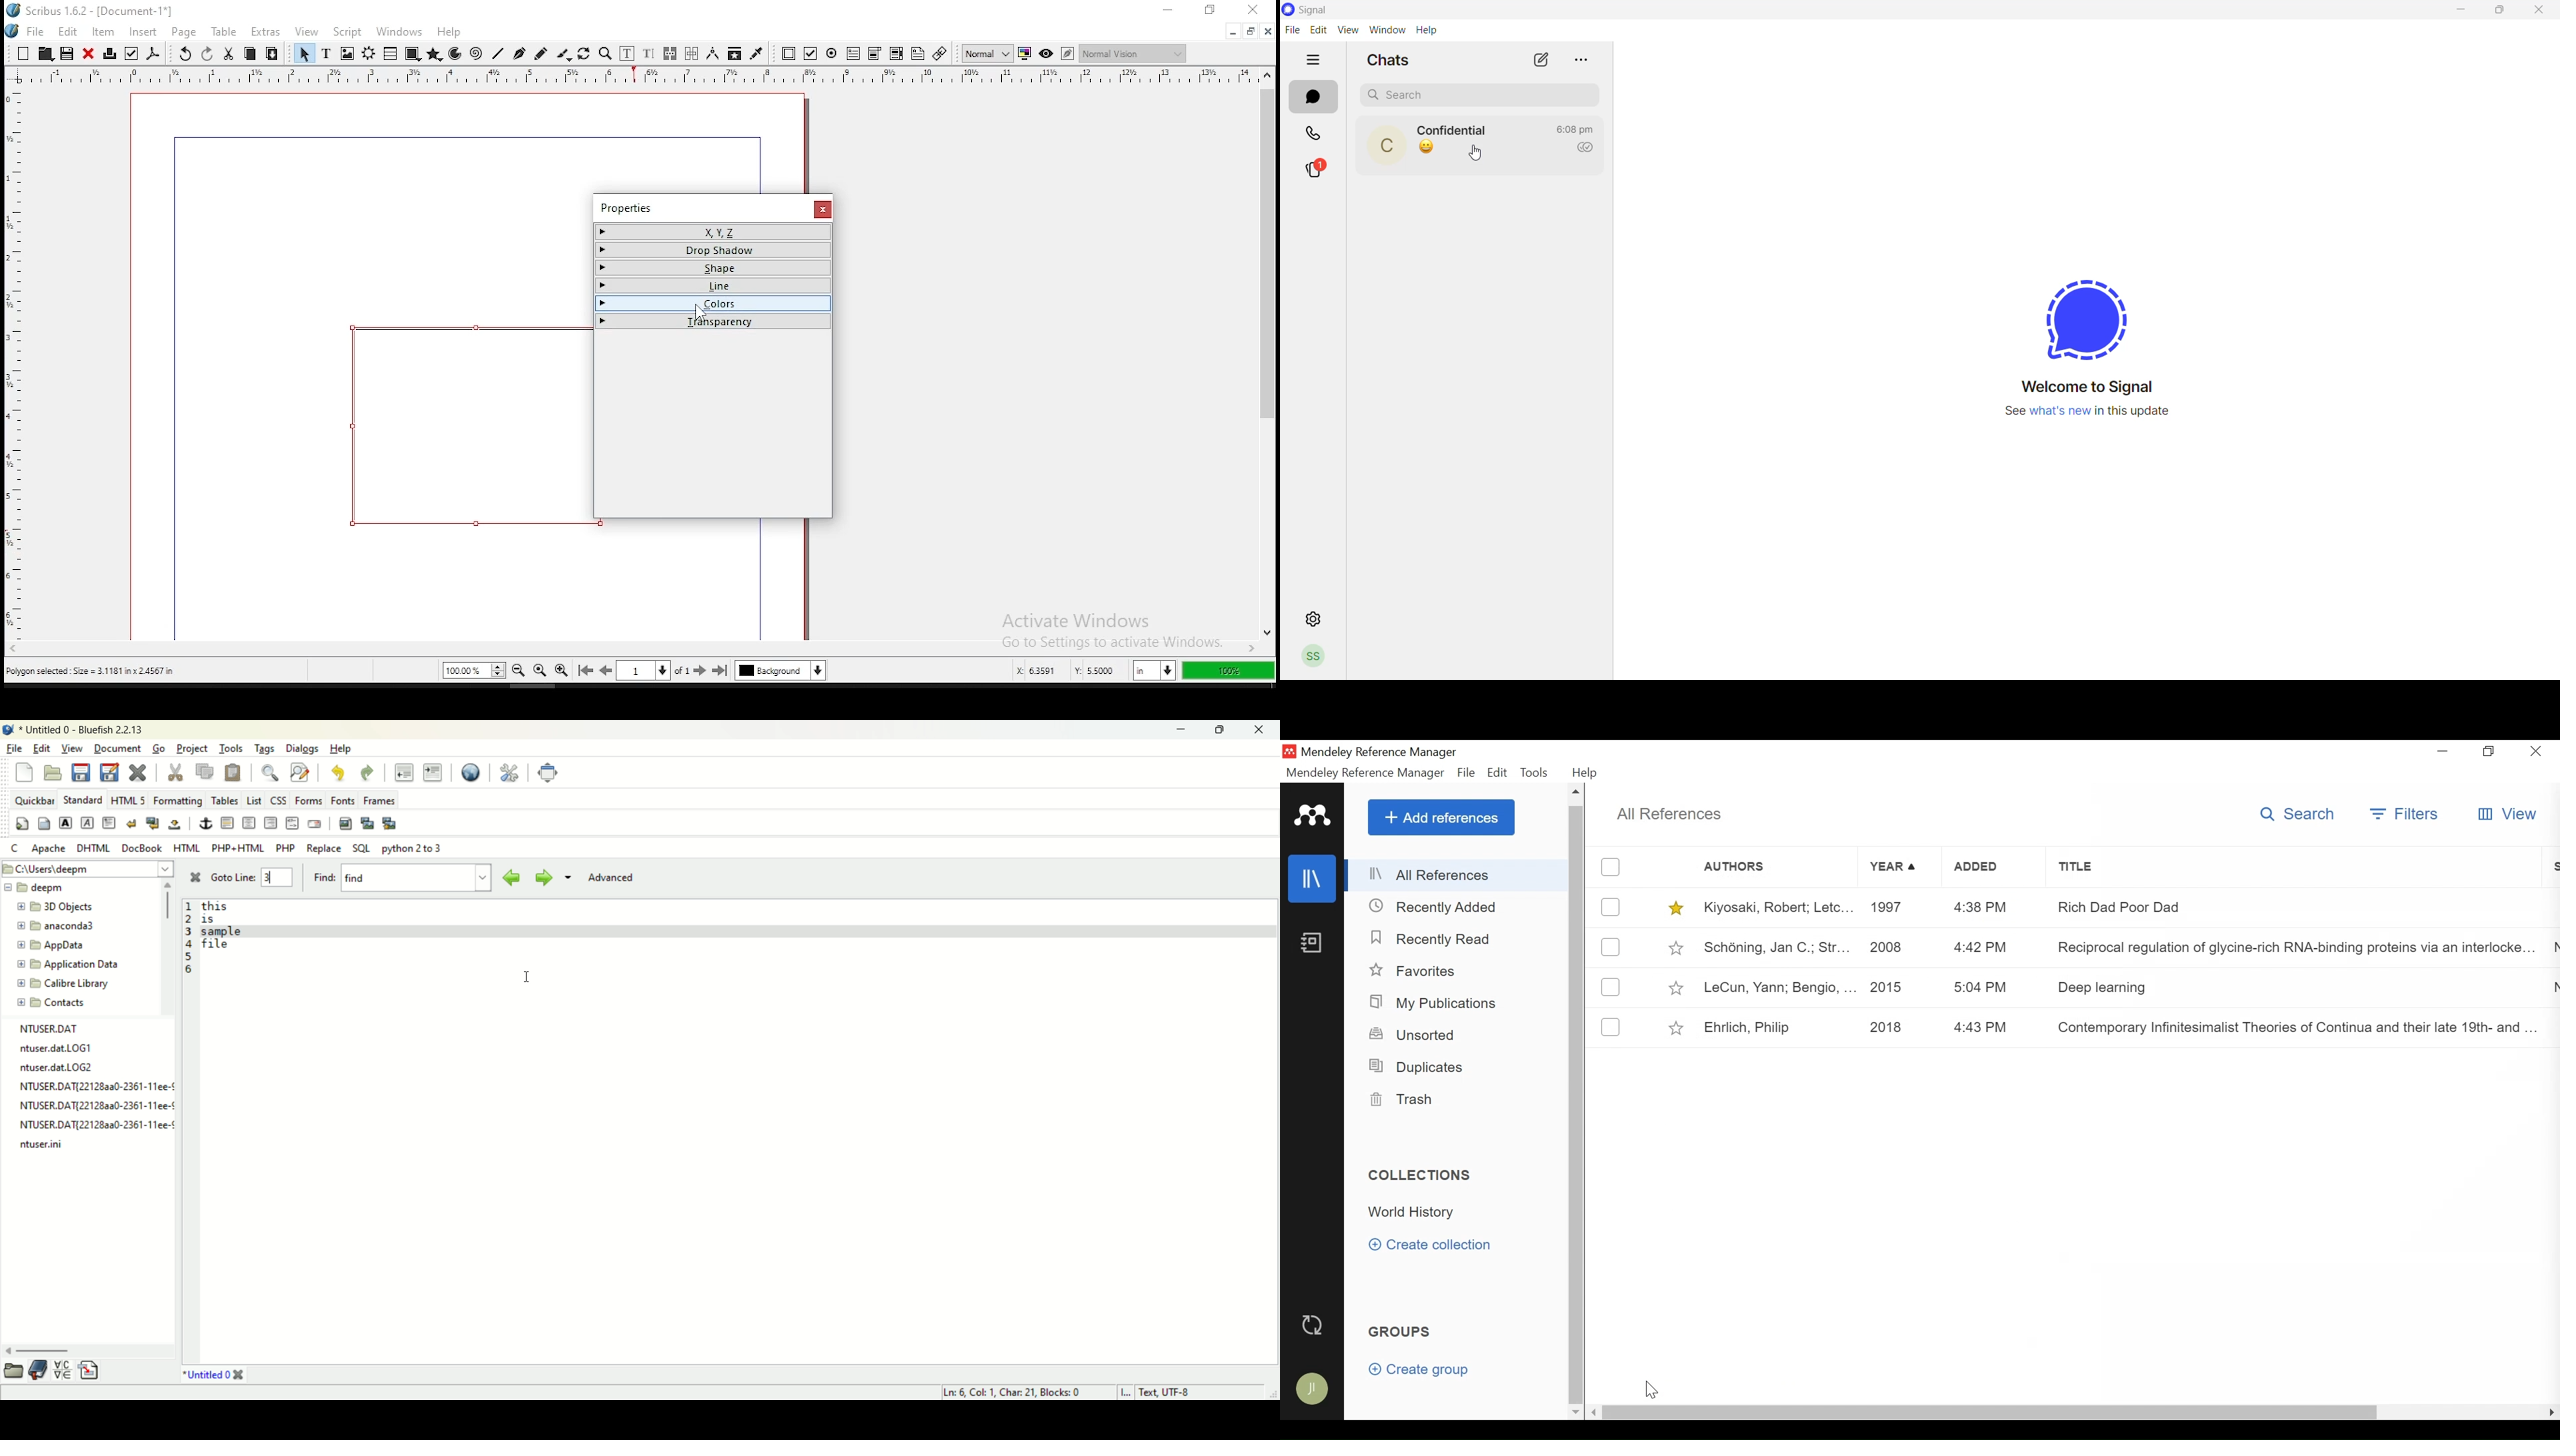 This screenshot has height=1456, width=2576. I want to click on page, so click(183, 32).